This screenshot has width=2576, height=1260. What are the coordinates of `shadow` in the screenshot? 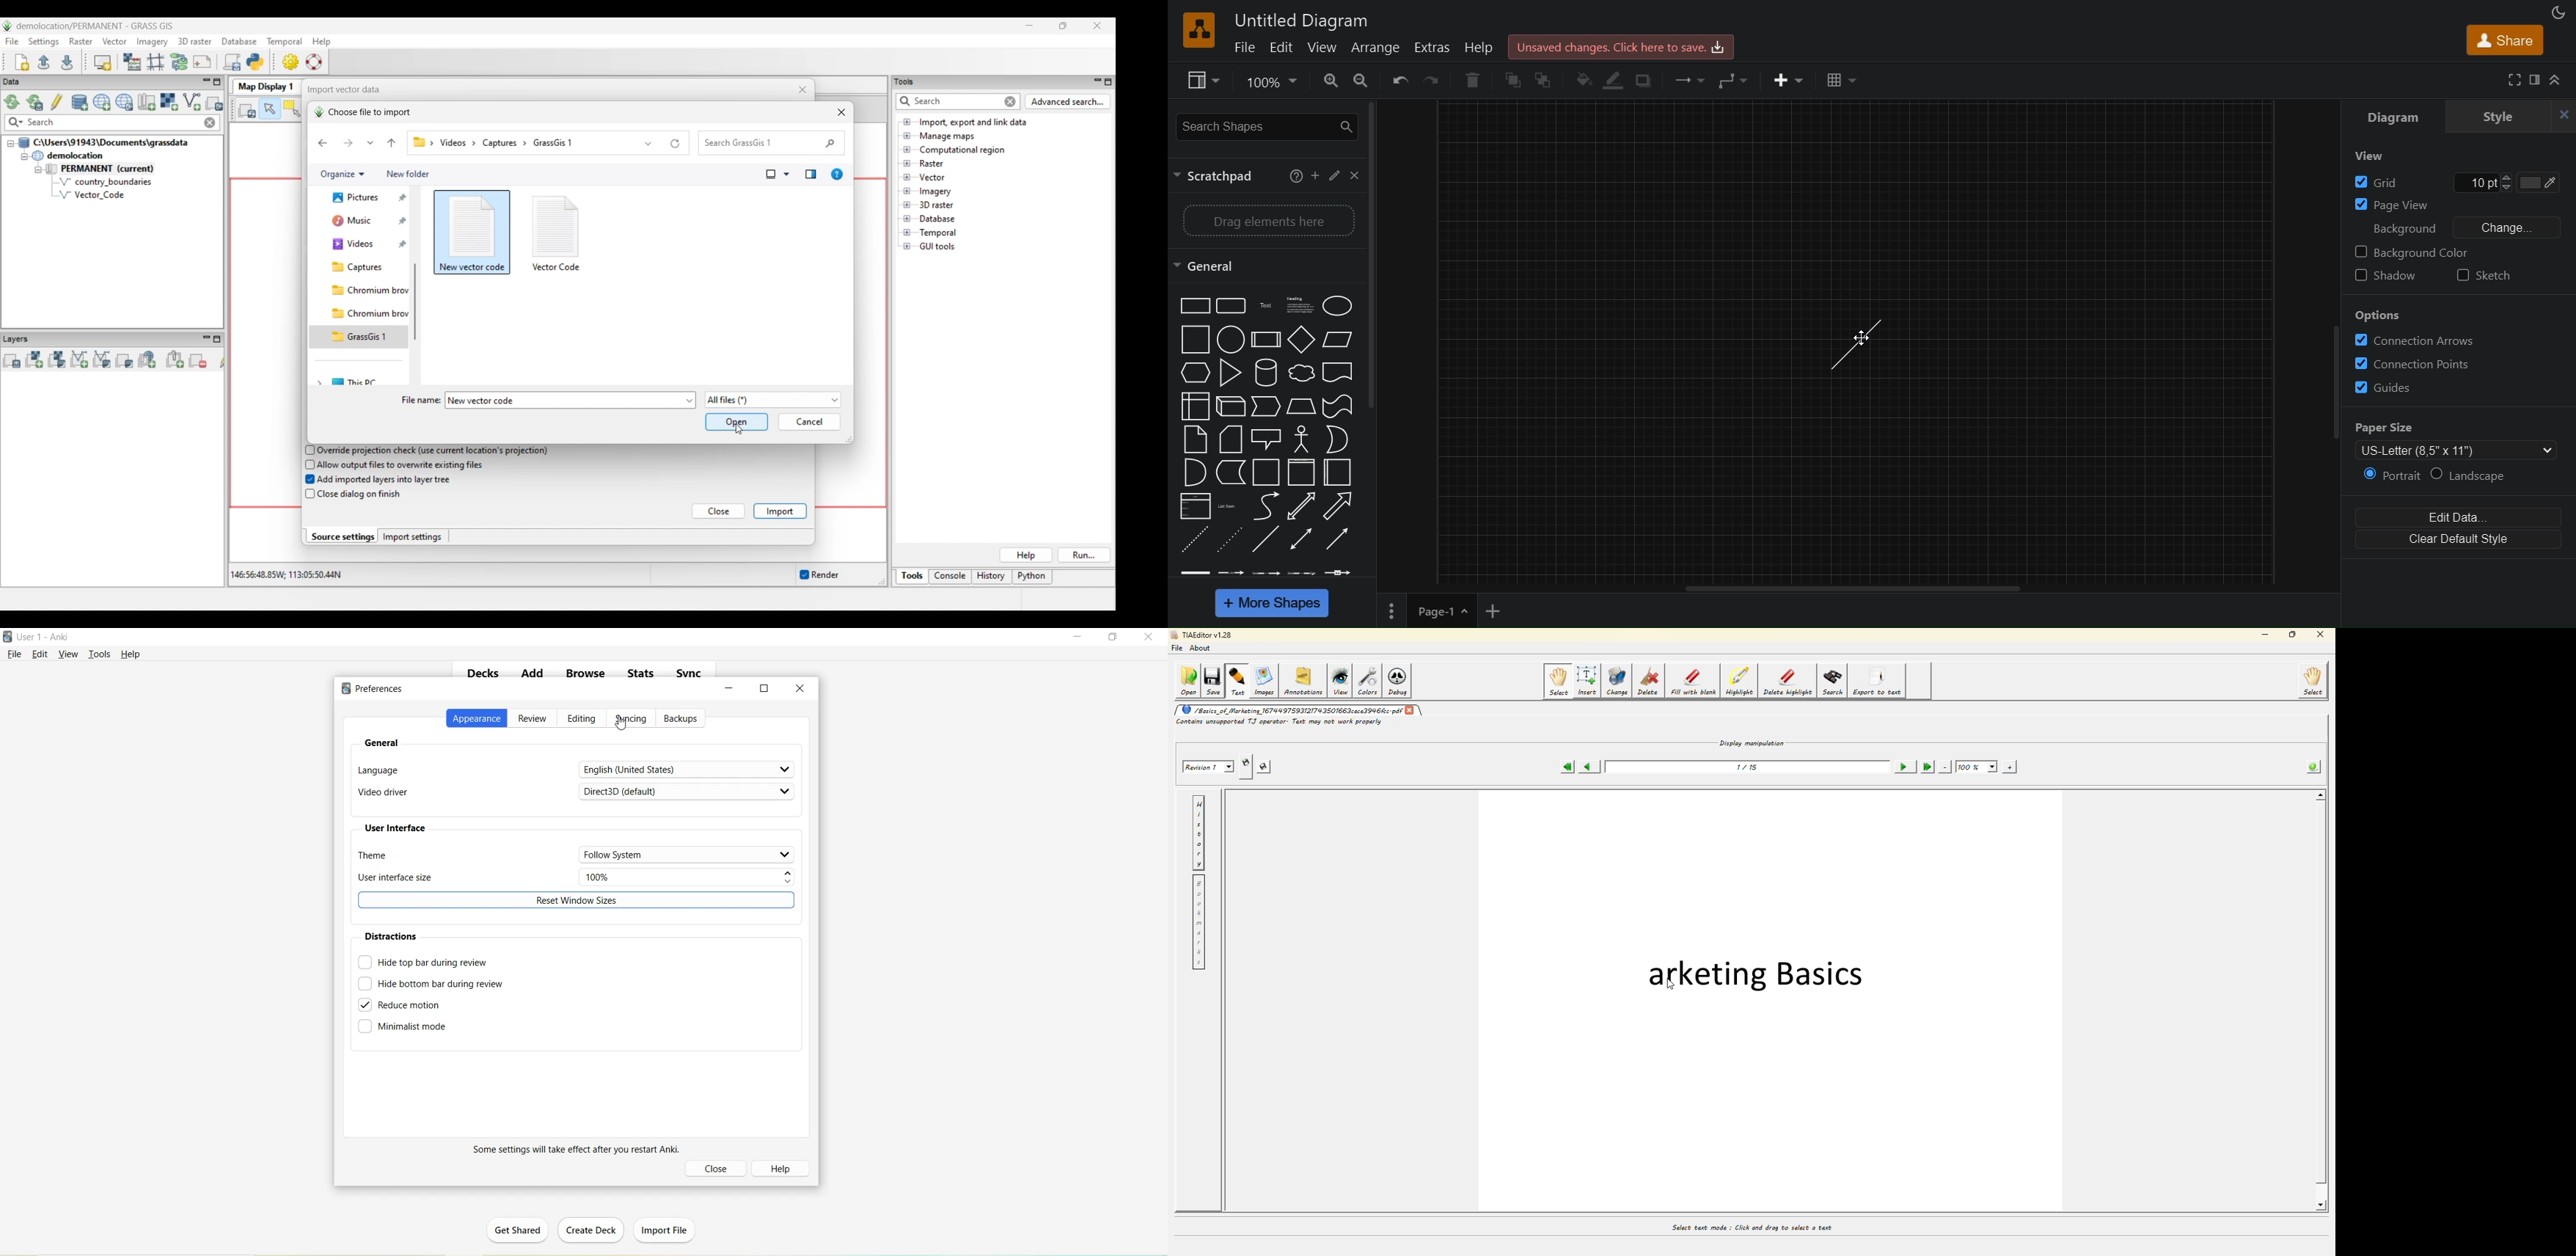 It's located at (1642, 80).